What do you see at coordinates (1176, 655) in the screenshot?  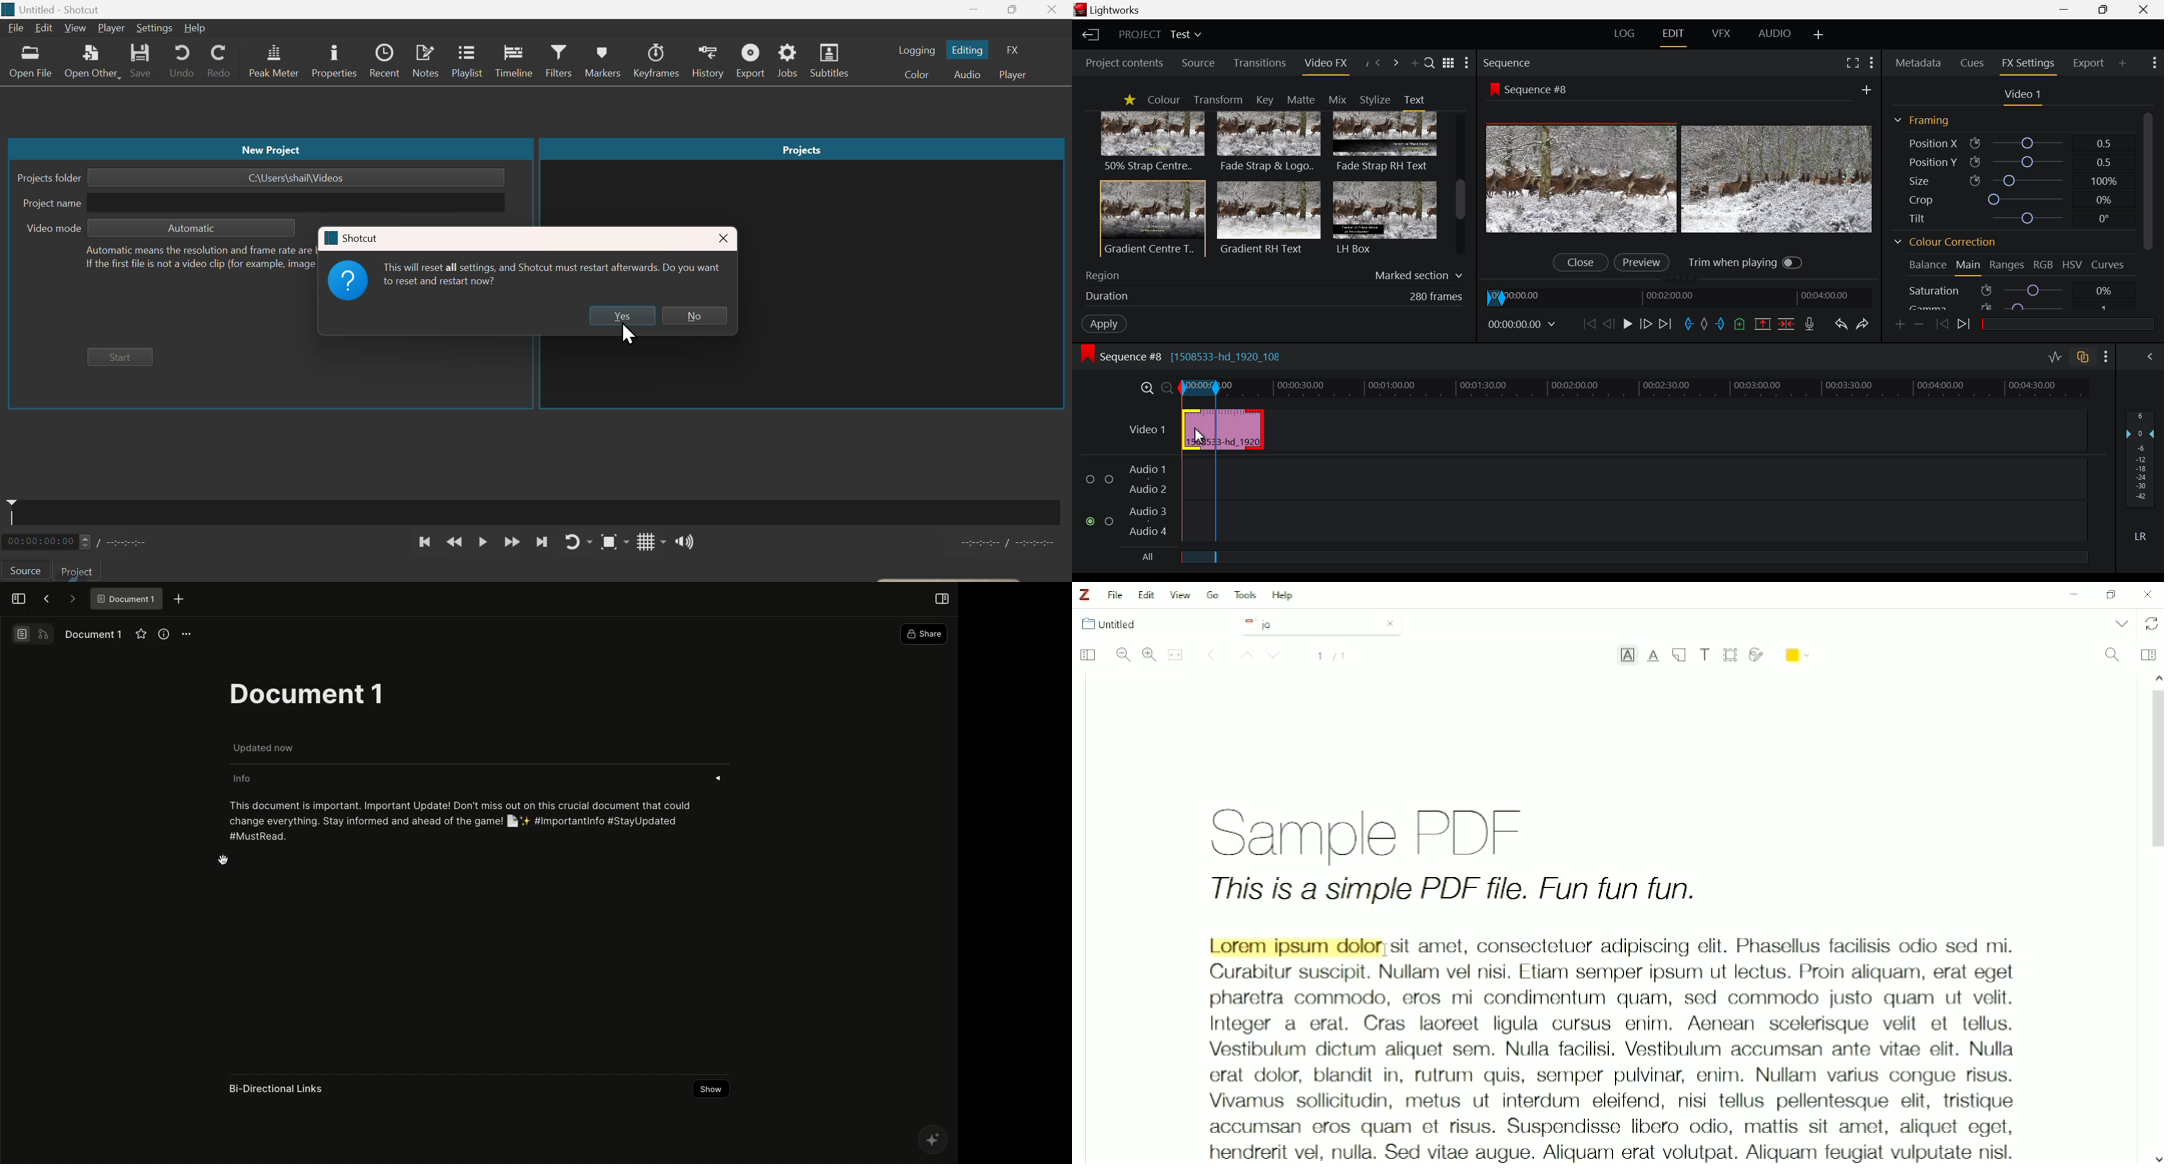 I see `Merge` at bounding box center [1176, 655].